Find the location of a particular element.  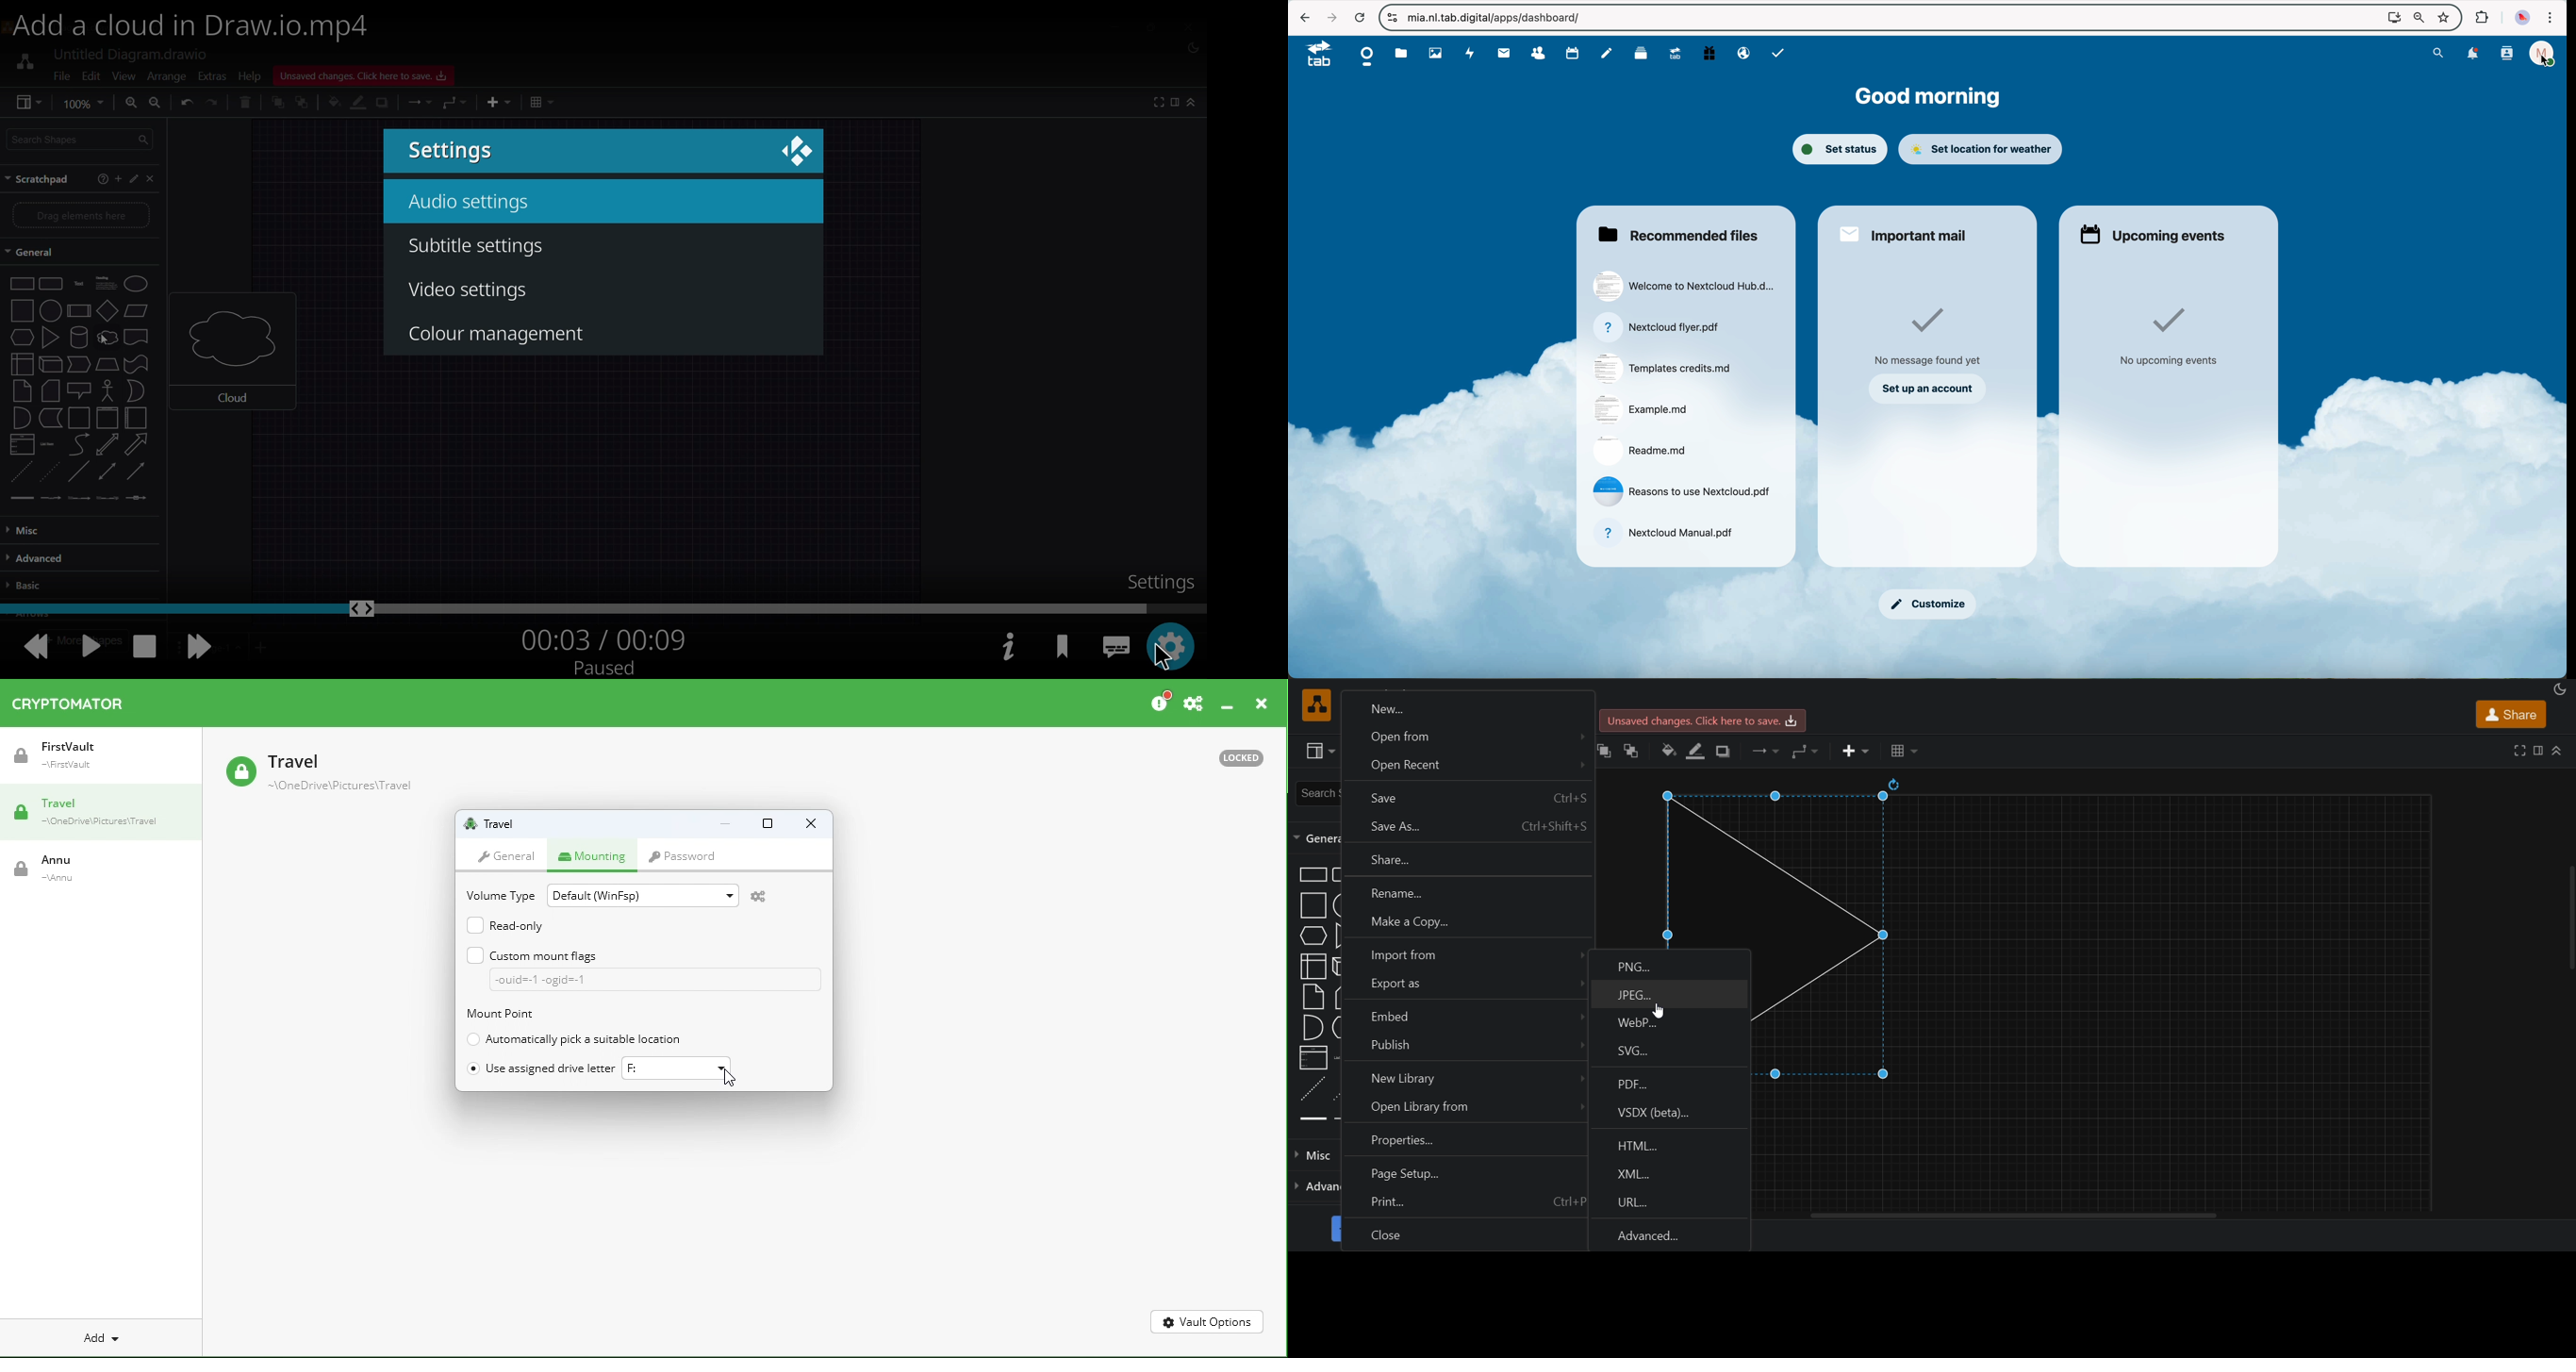

open from is located at coordinates (1466, 736).